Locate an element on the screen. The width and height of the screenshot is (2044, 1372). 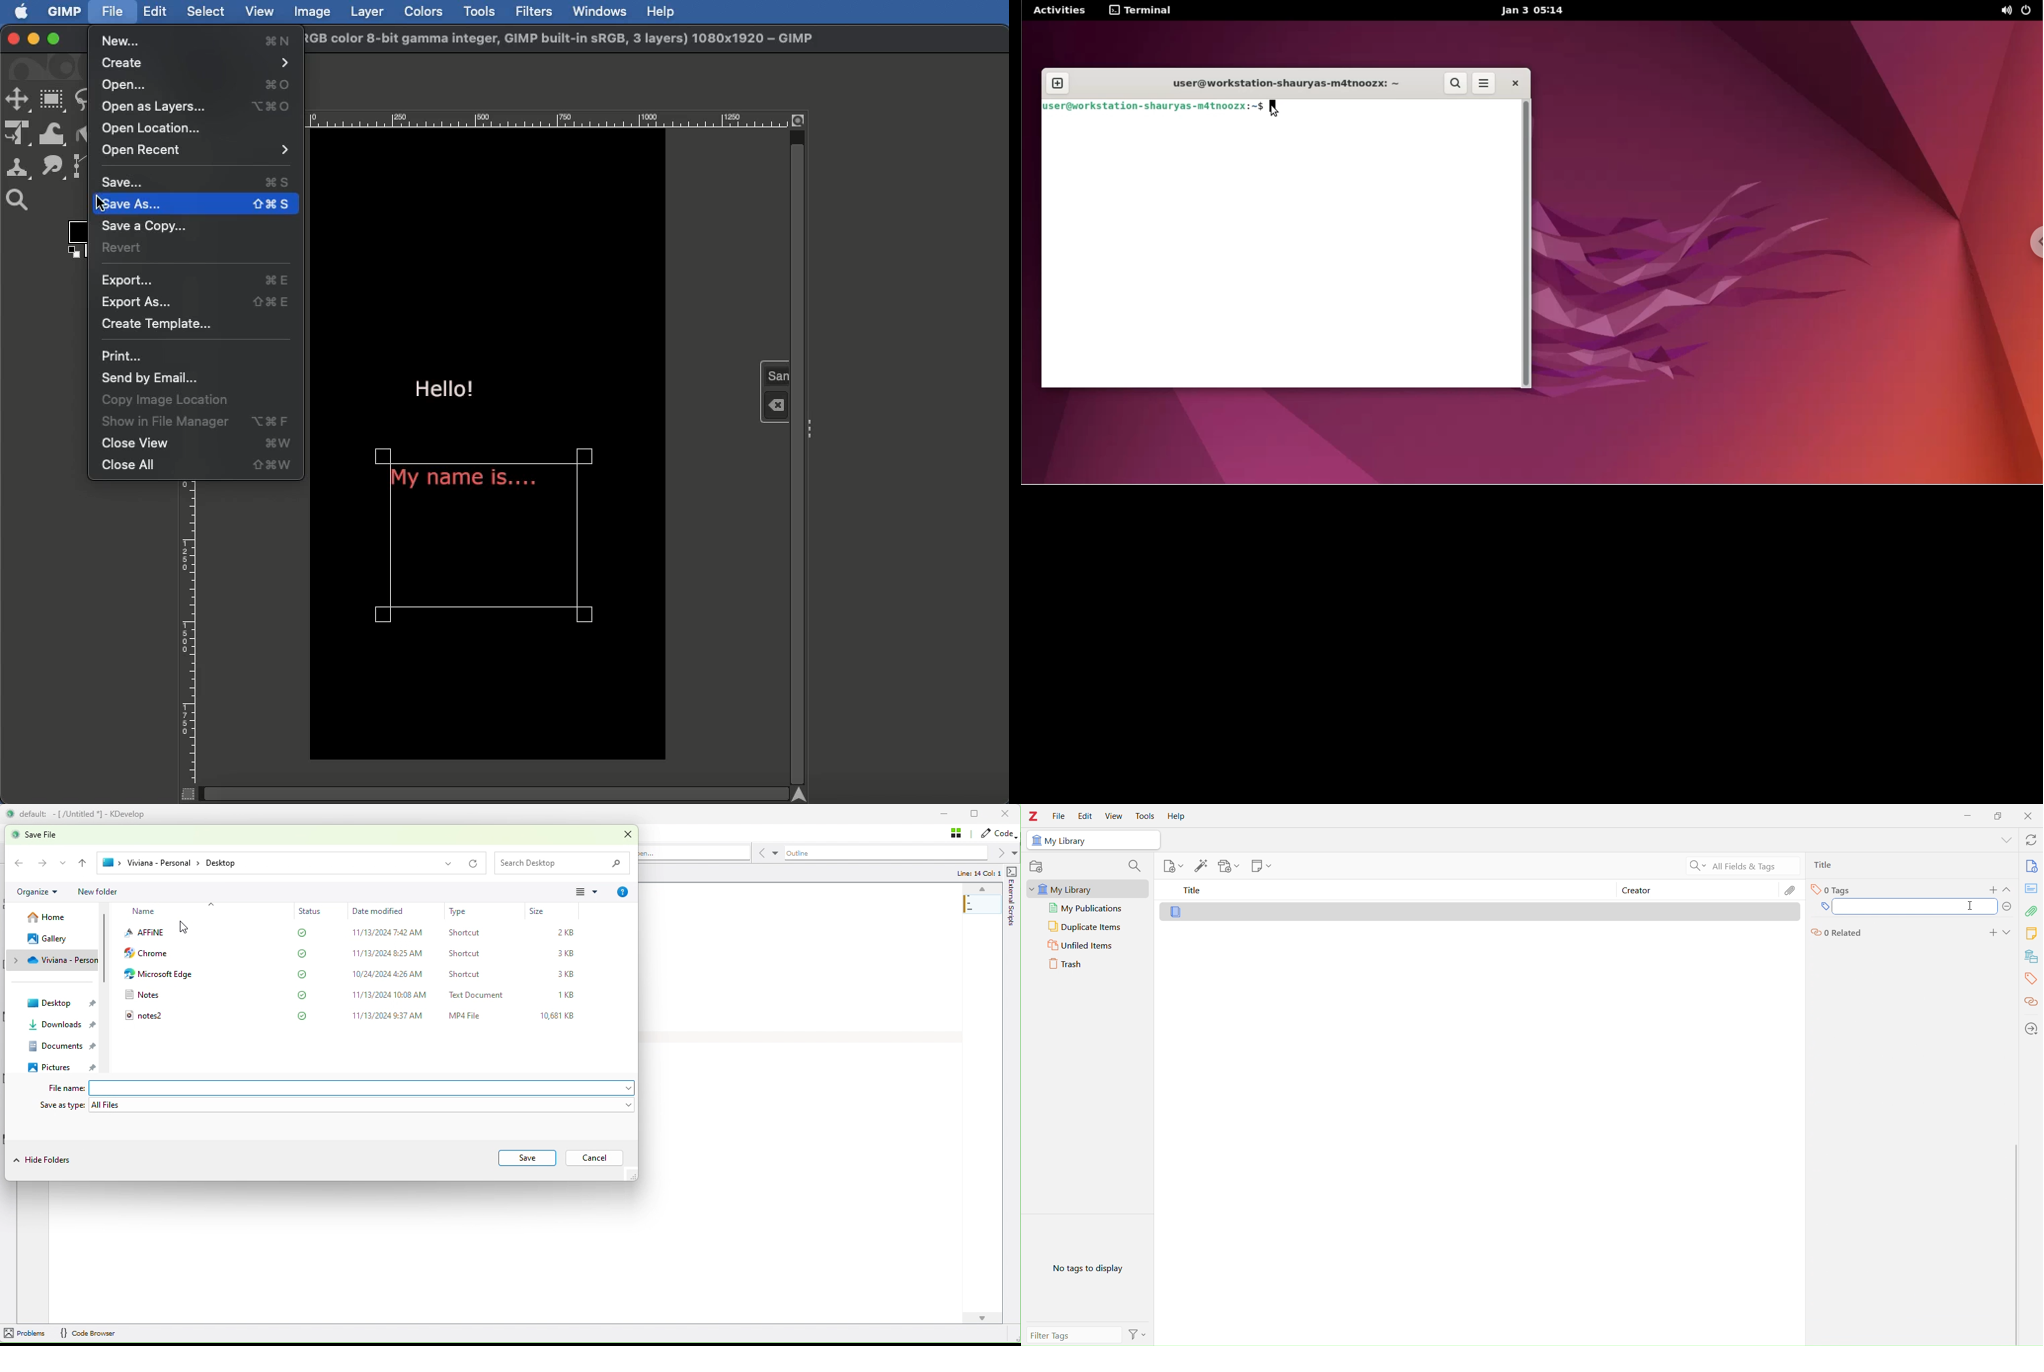
Close all is located at coordinates (197, 466).